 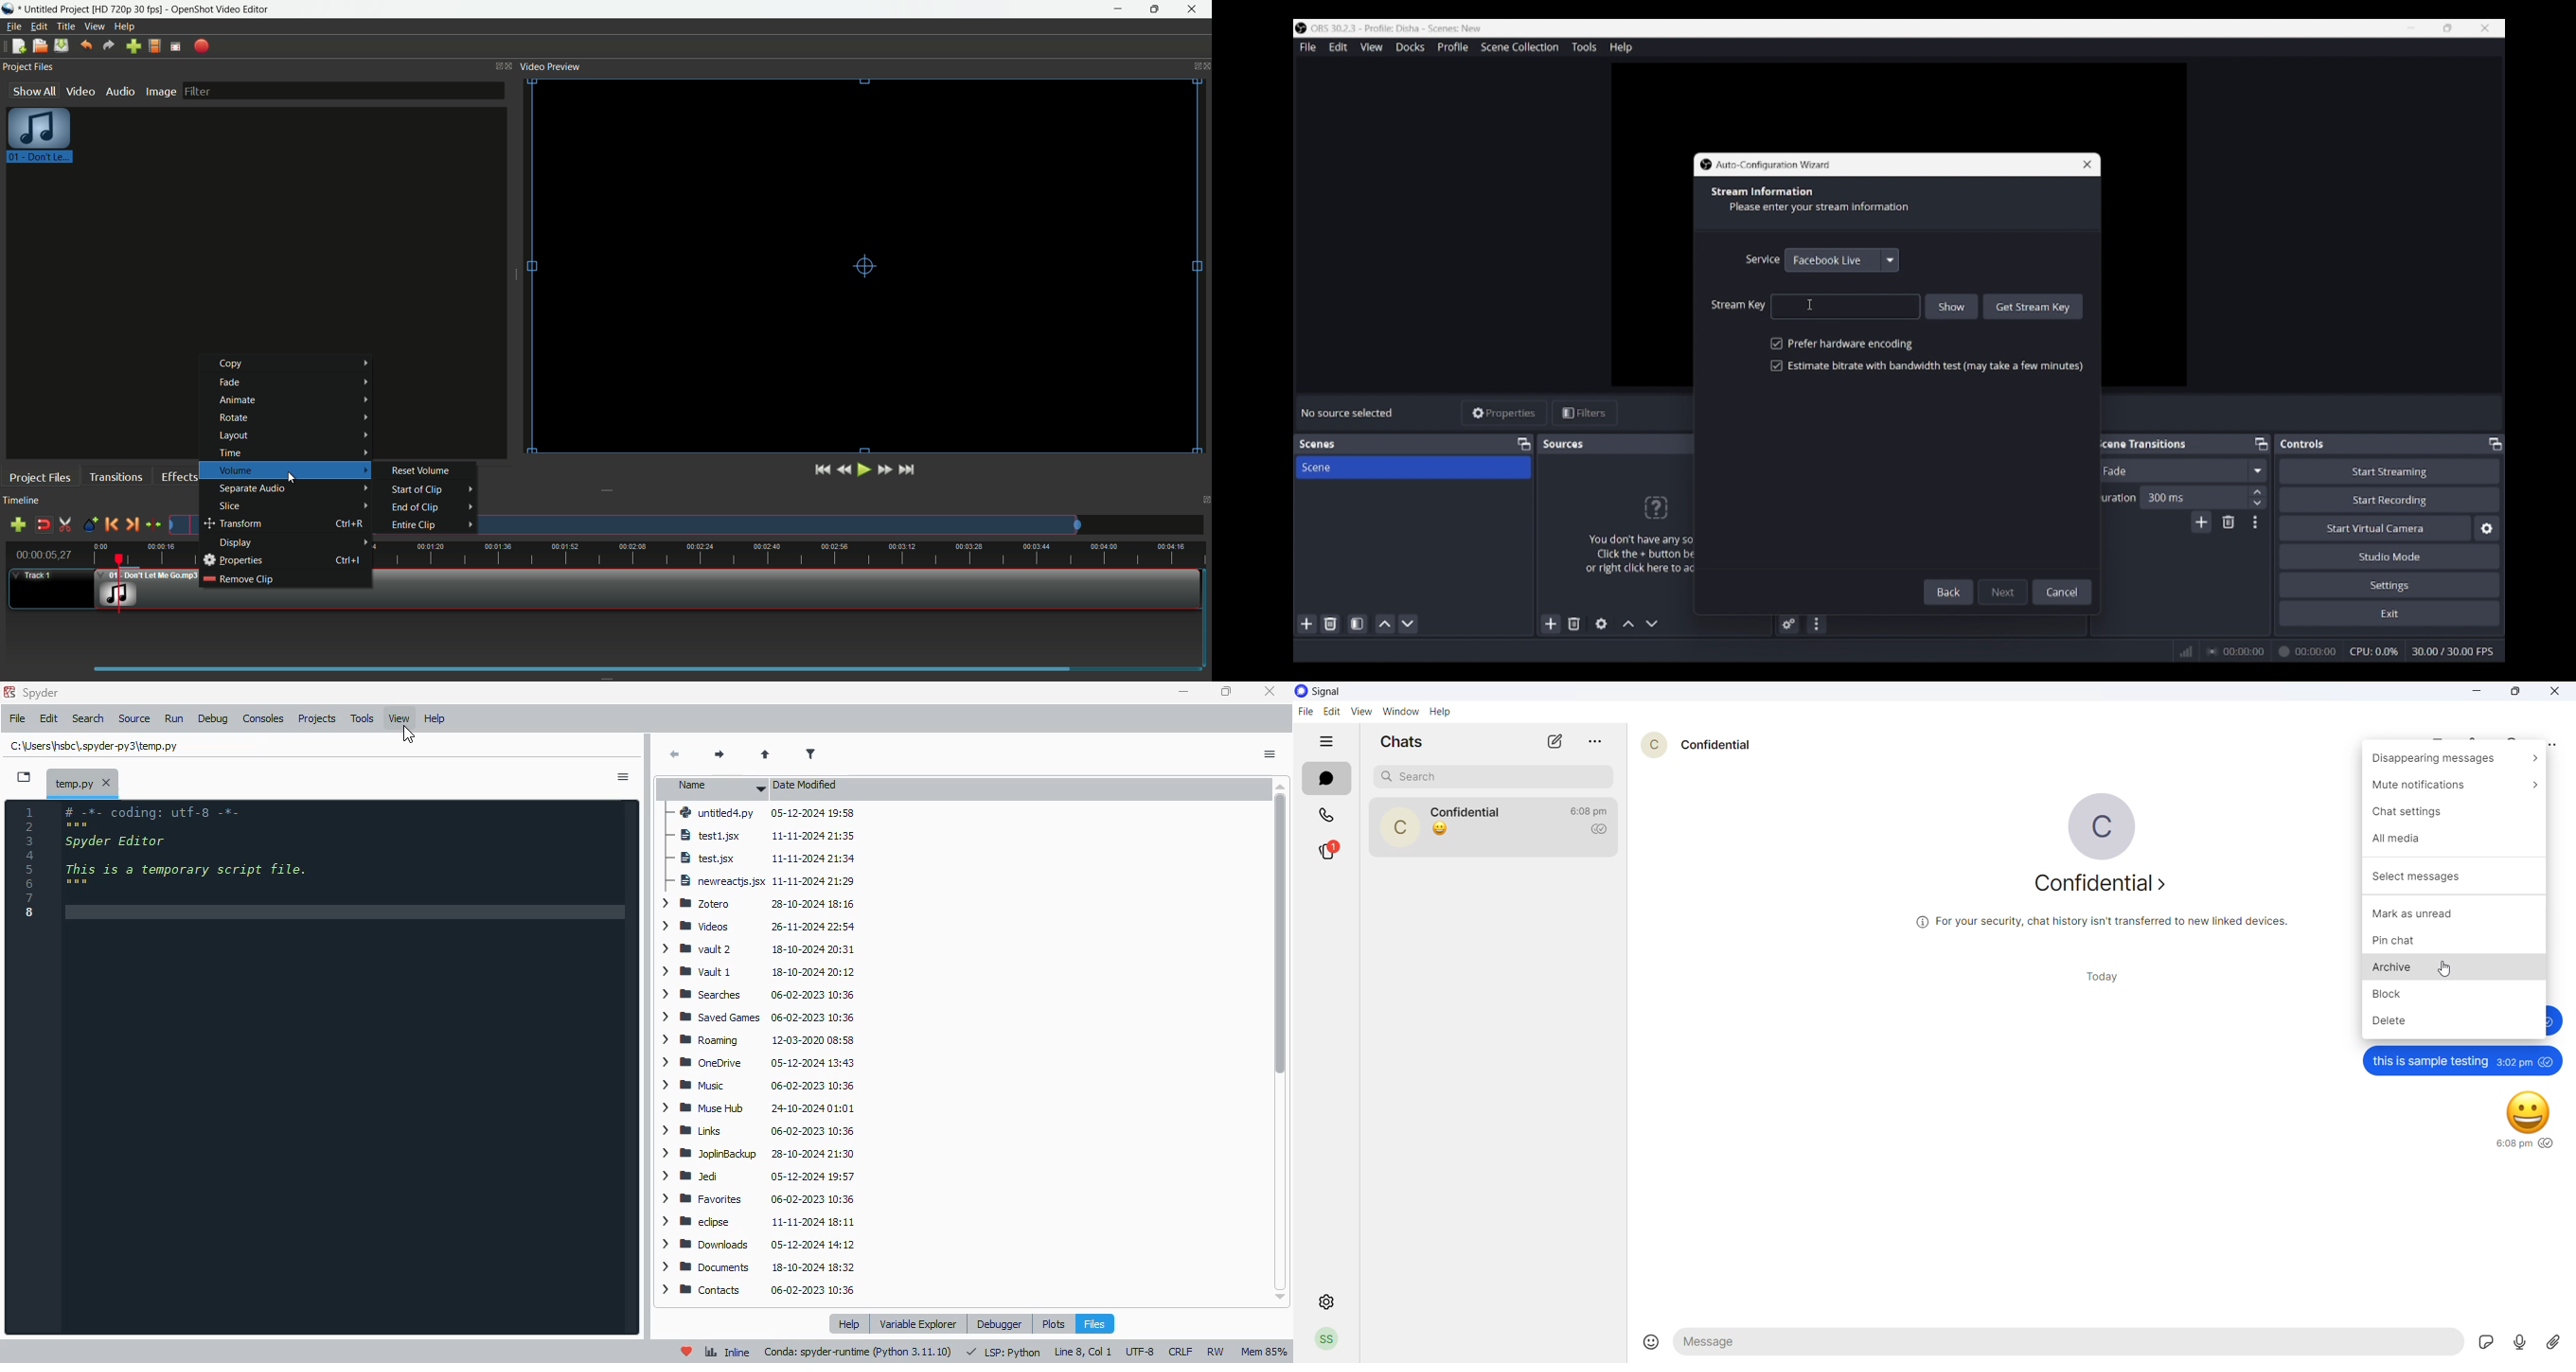 What do you see at coordinates (2454, 913) in the screenshot?
I see `mark as unread` at bounding box center [2454, 913].